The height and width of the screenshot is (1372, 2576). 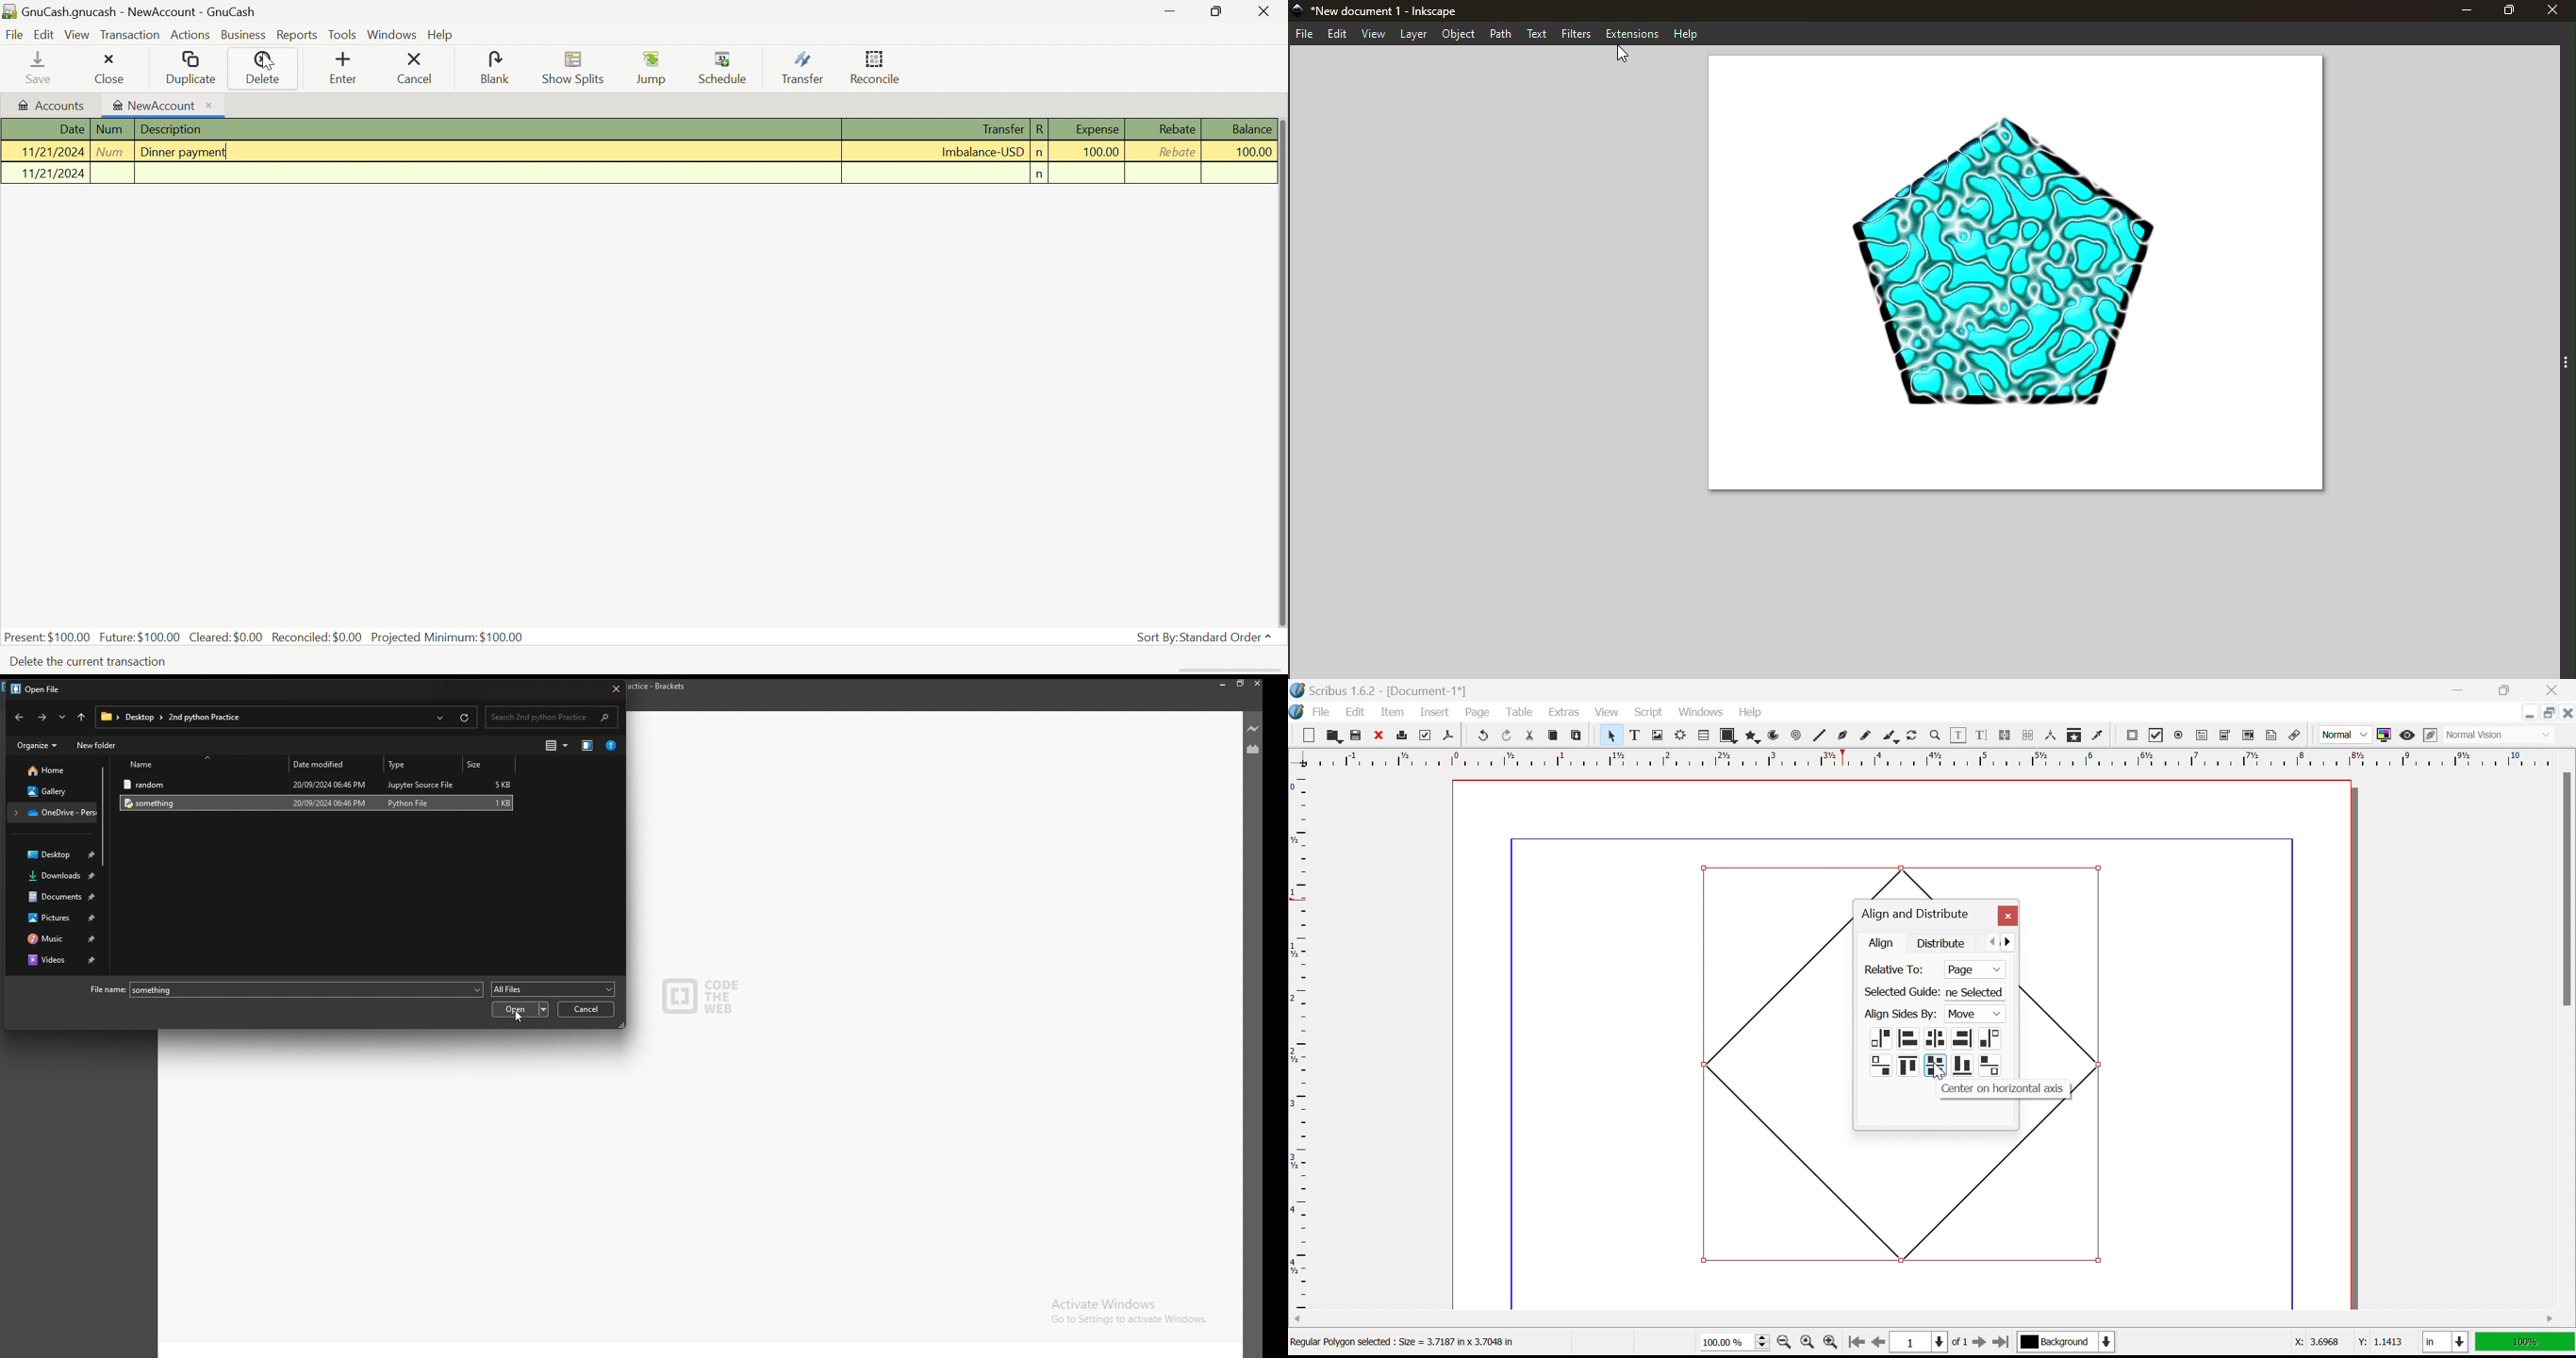 What do you see at coordinates (1253, 750) in the screenshot?
I see `extension viewer` at bounding box center [1253, 750].